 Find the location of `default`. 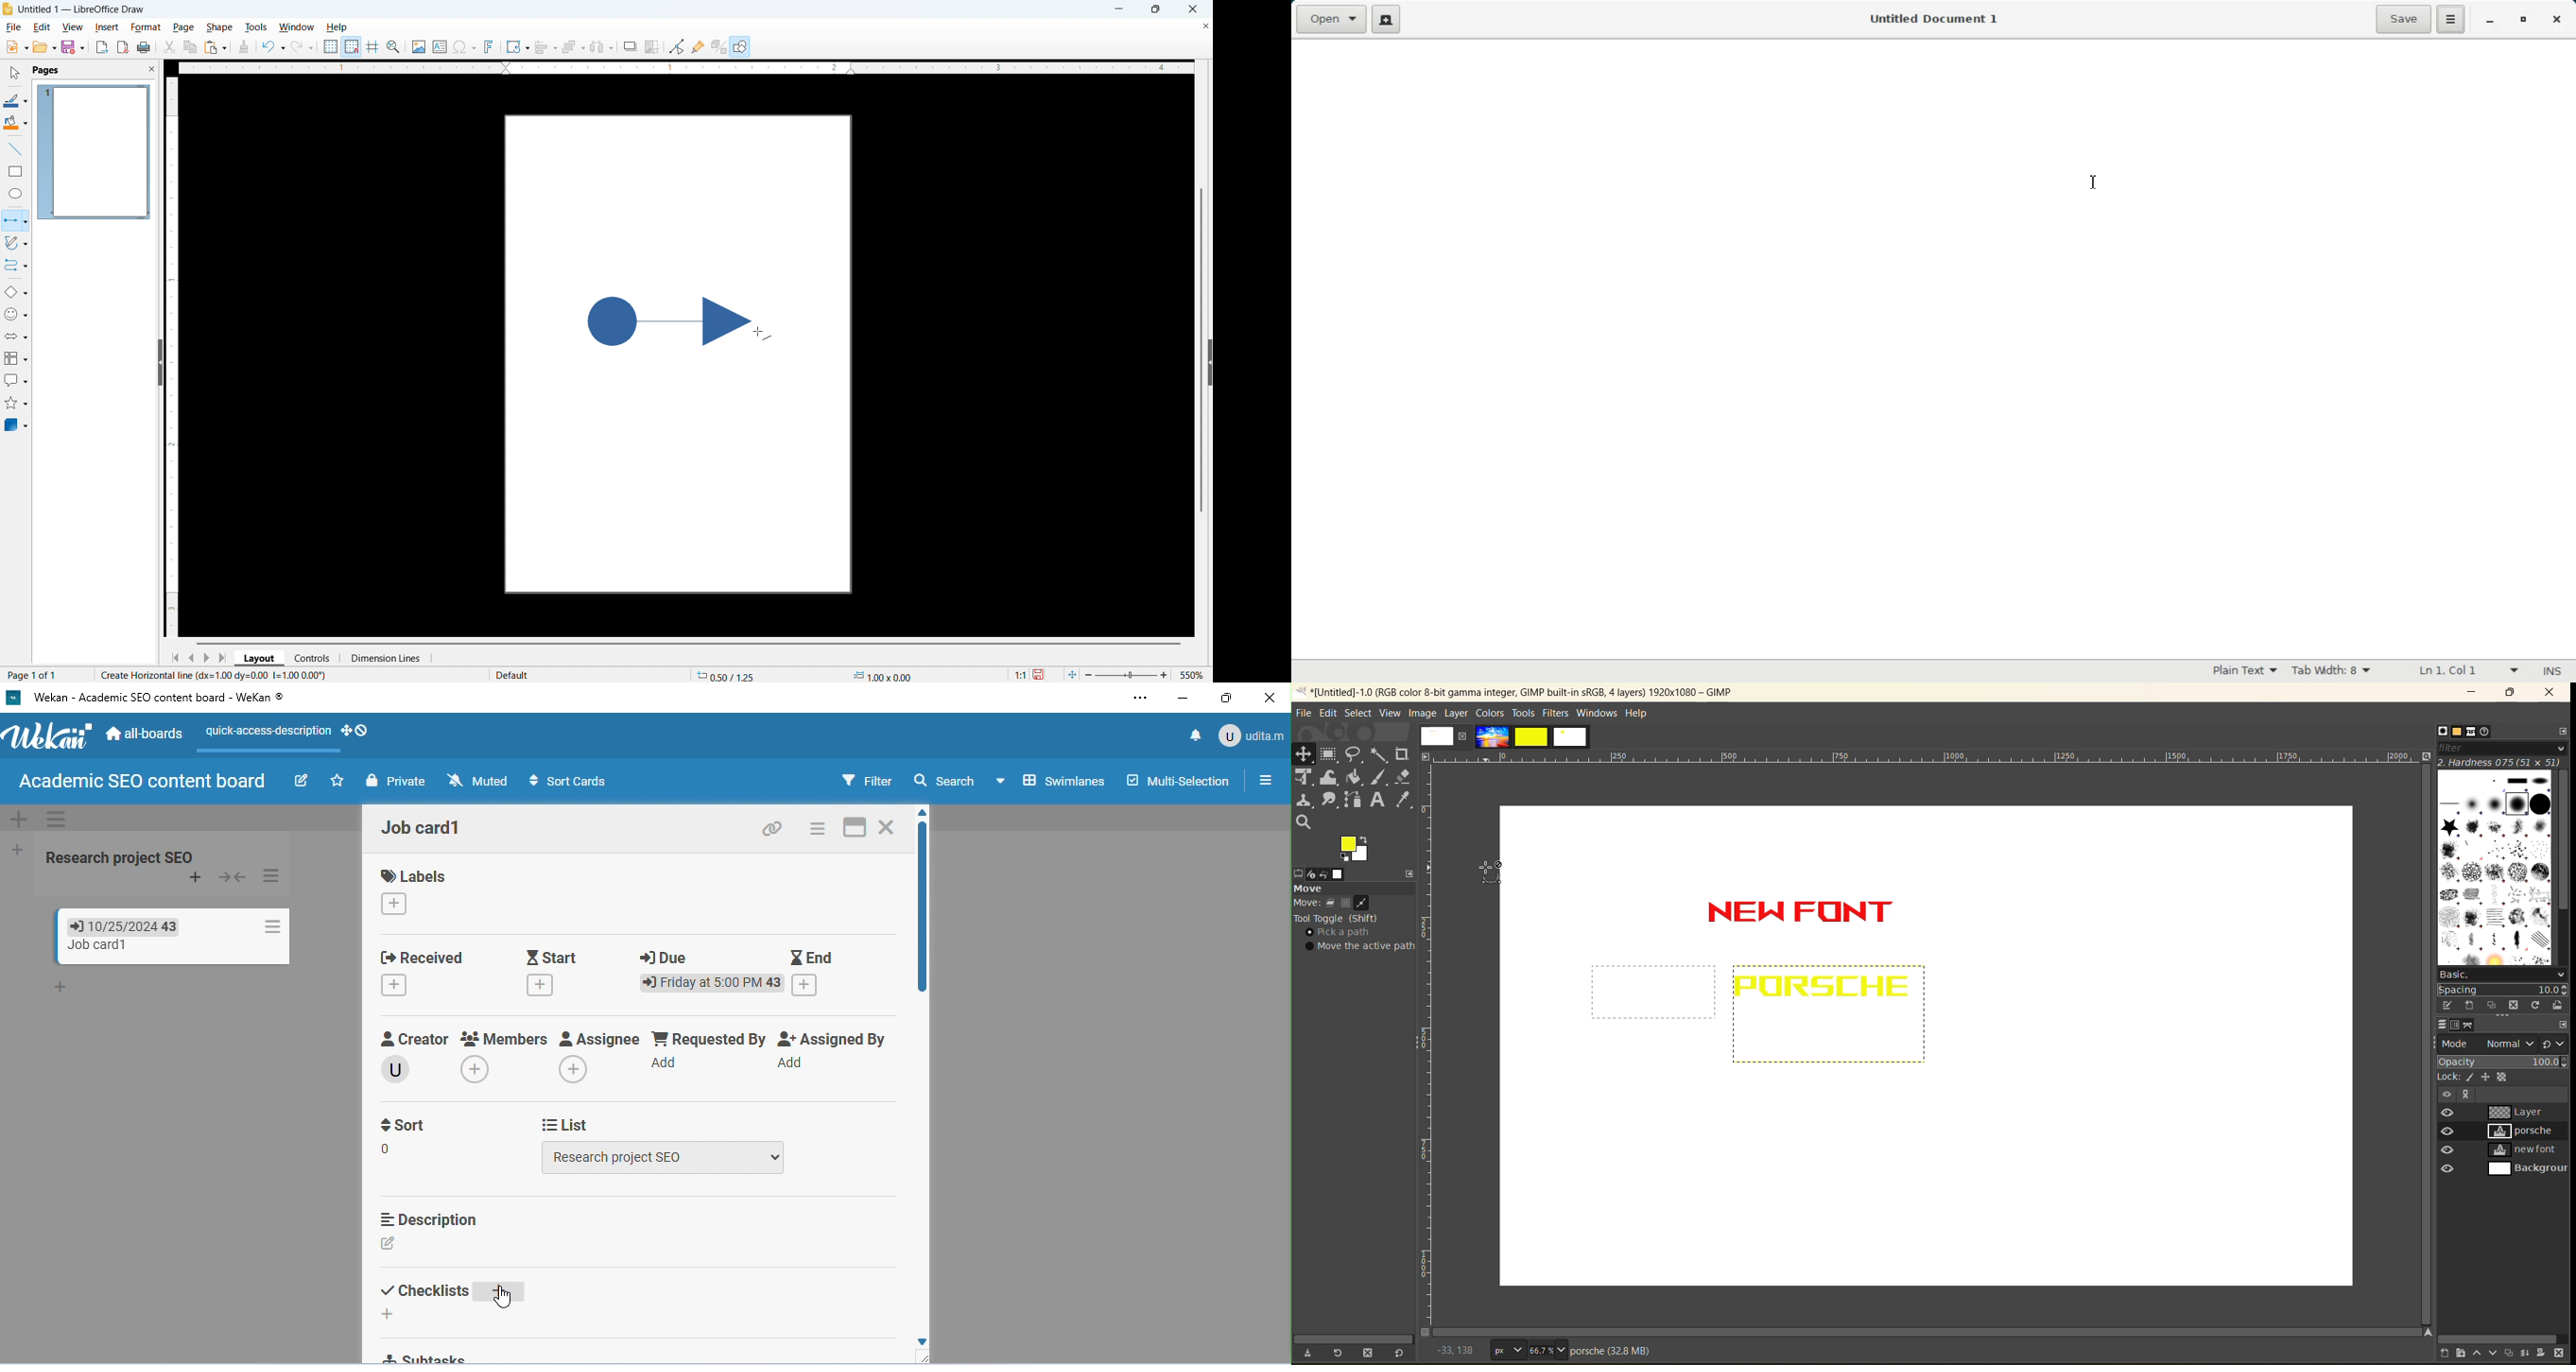

default is located at coordinates (641, 818).